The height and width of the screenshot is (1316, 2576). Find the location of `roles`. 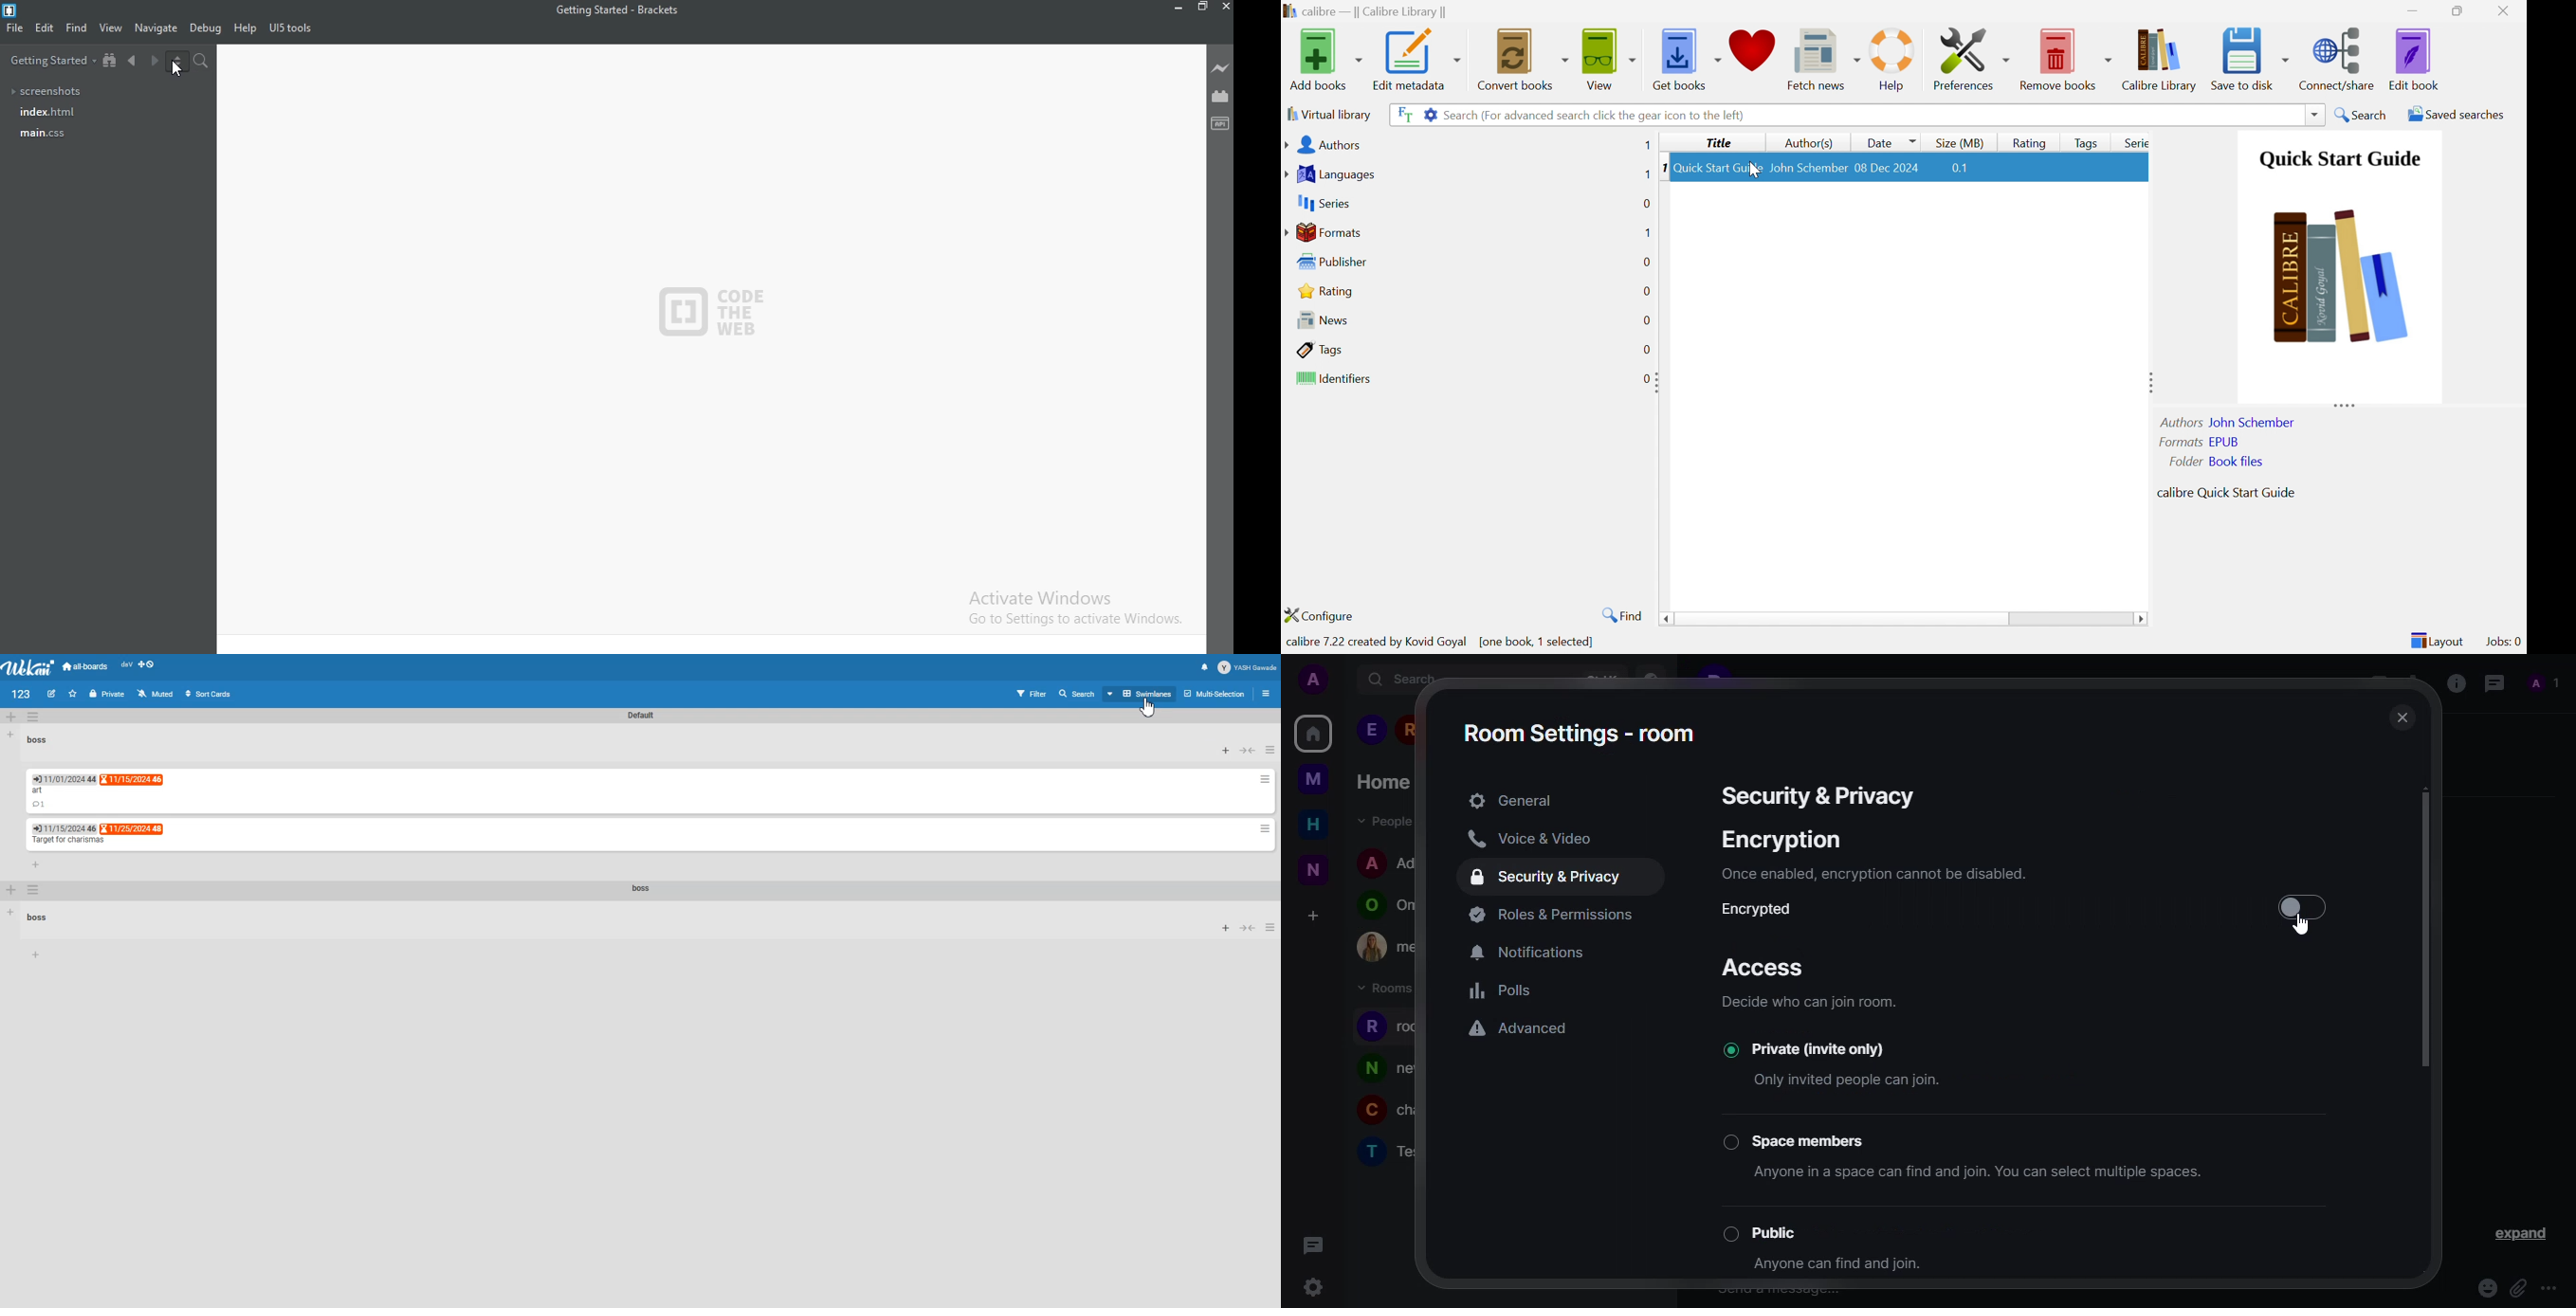

roles is located at coordinates (1556, 915).